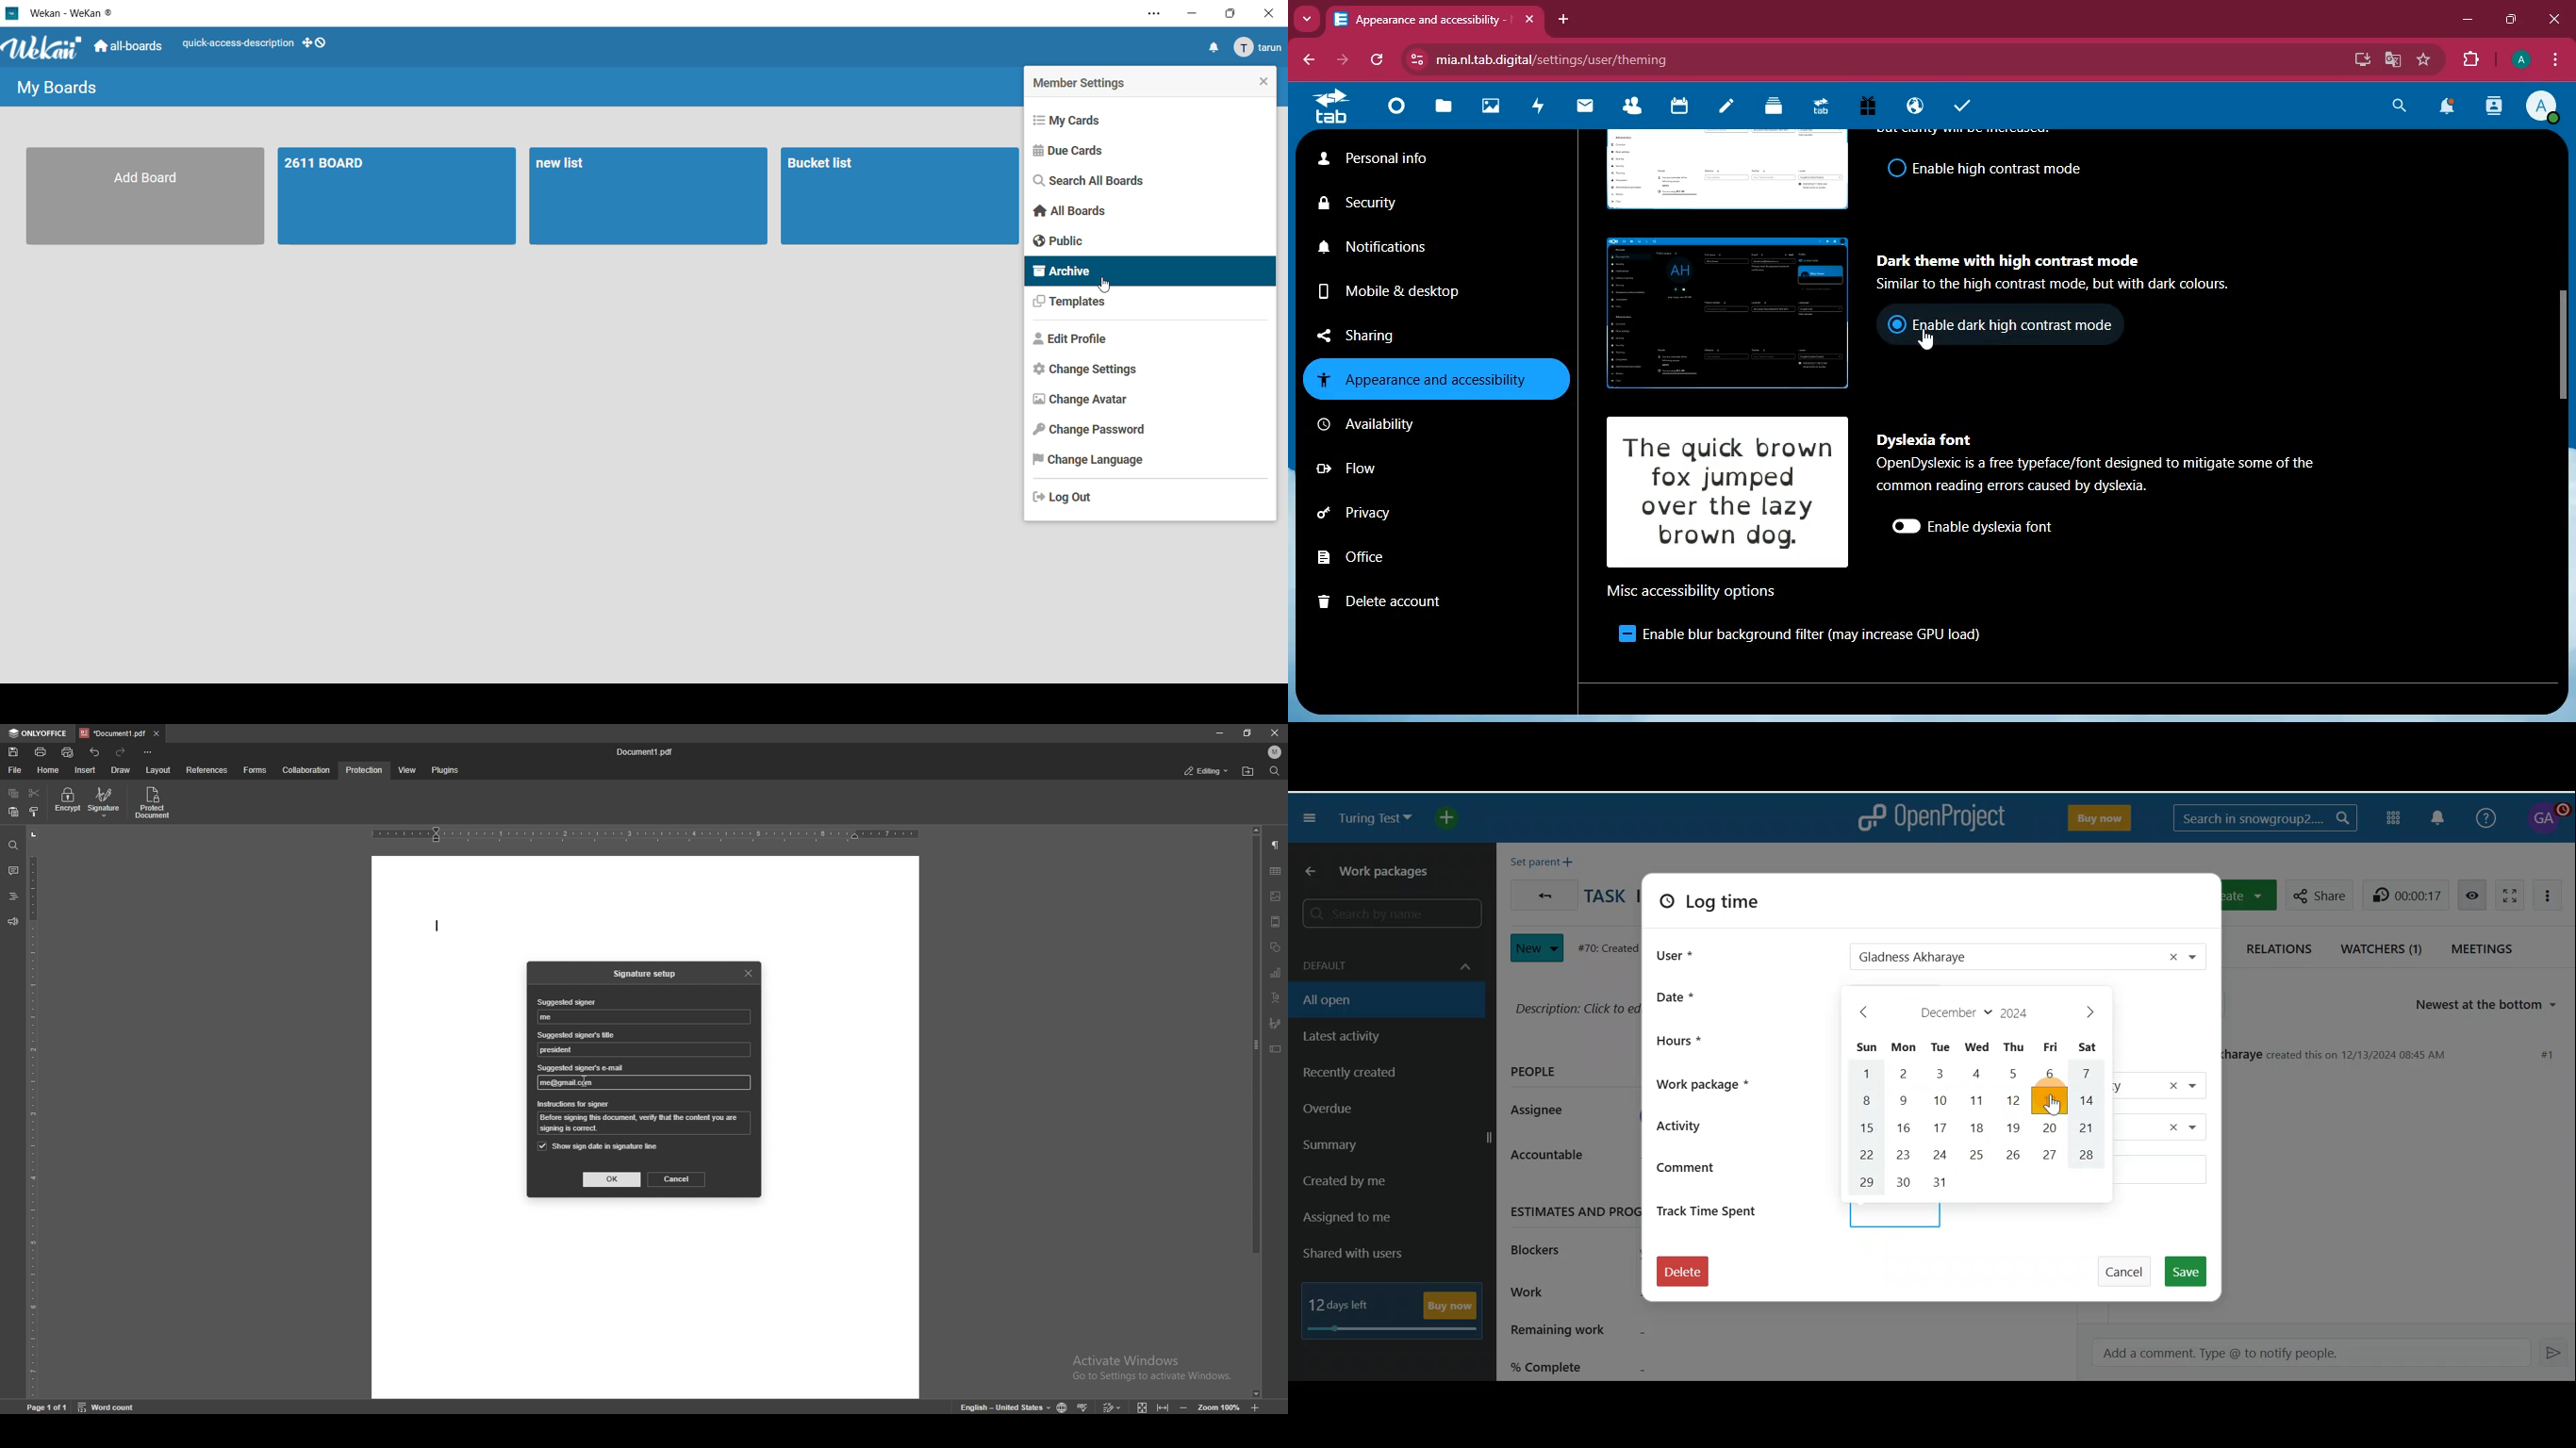 This screenshot has width=2576, height=1456. What do you see at coordinates (1398, 599) in the screenshot?
I see `delete` at bounding box center [1398, 599].